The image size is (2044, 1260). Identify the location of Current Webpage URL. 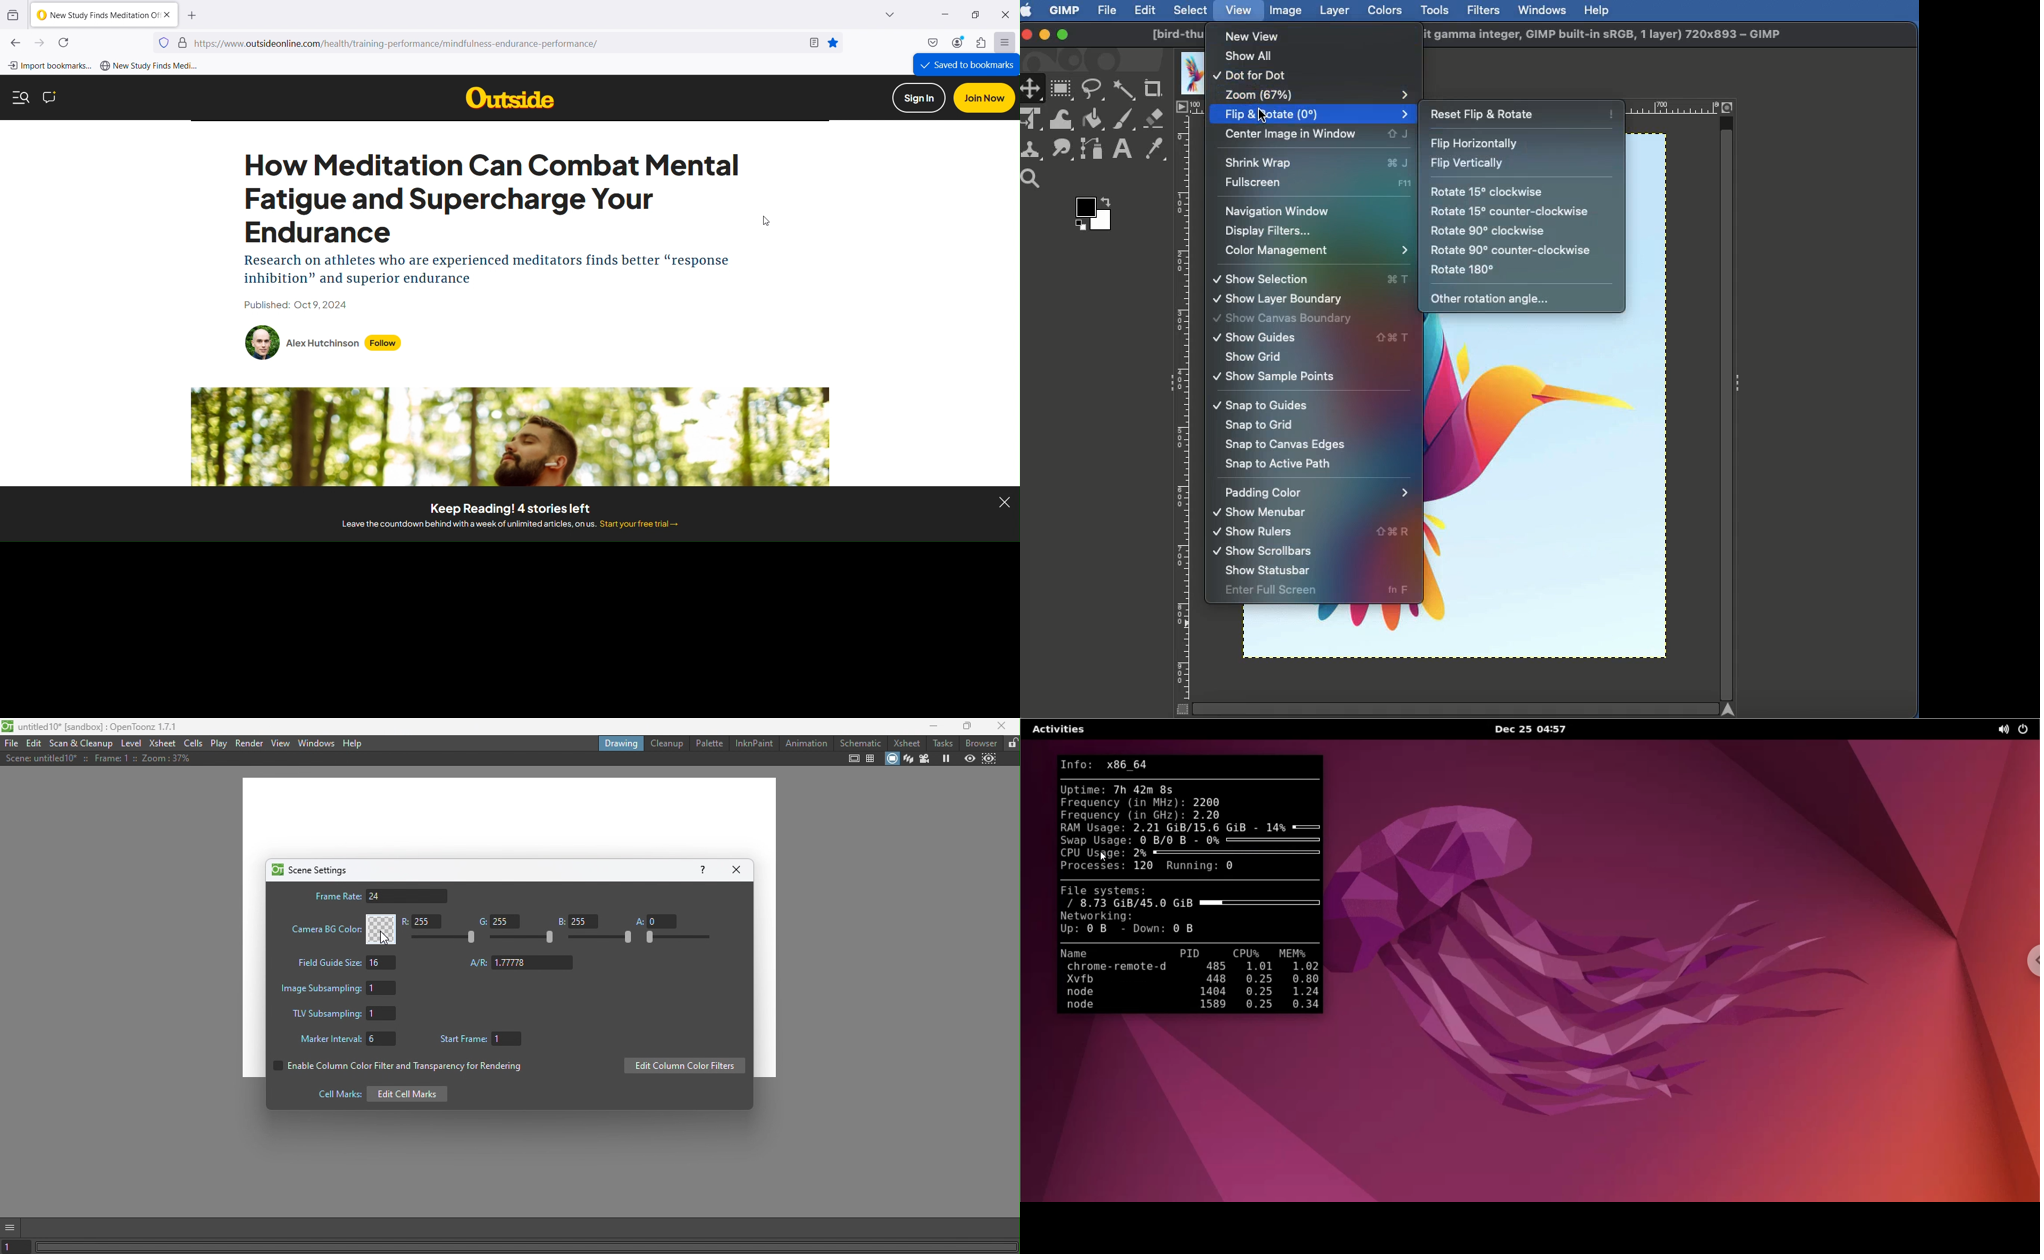
(497, 43).